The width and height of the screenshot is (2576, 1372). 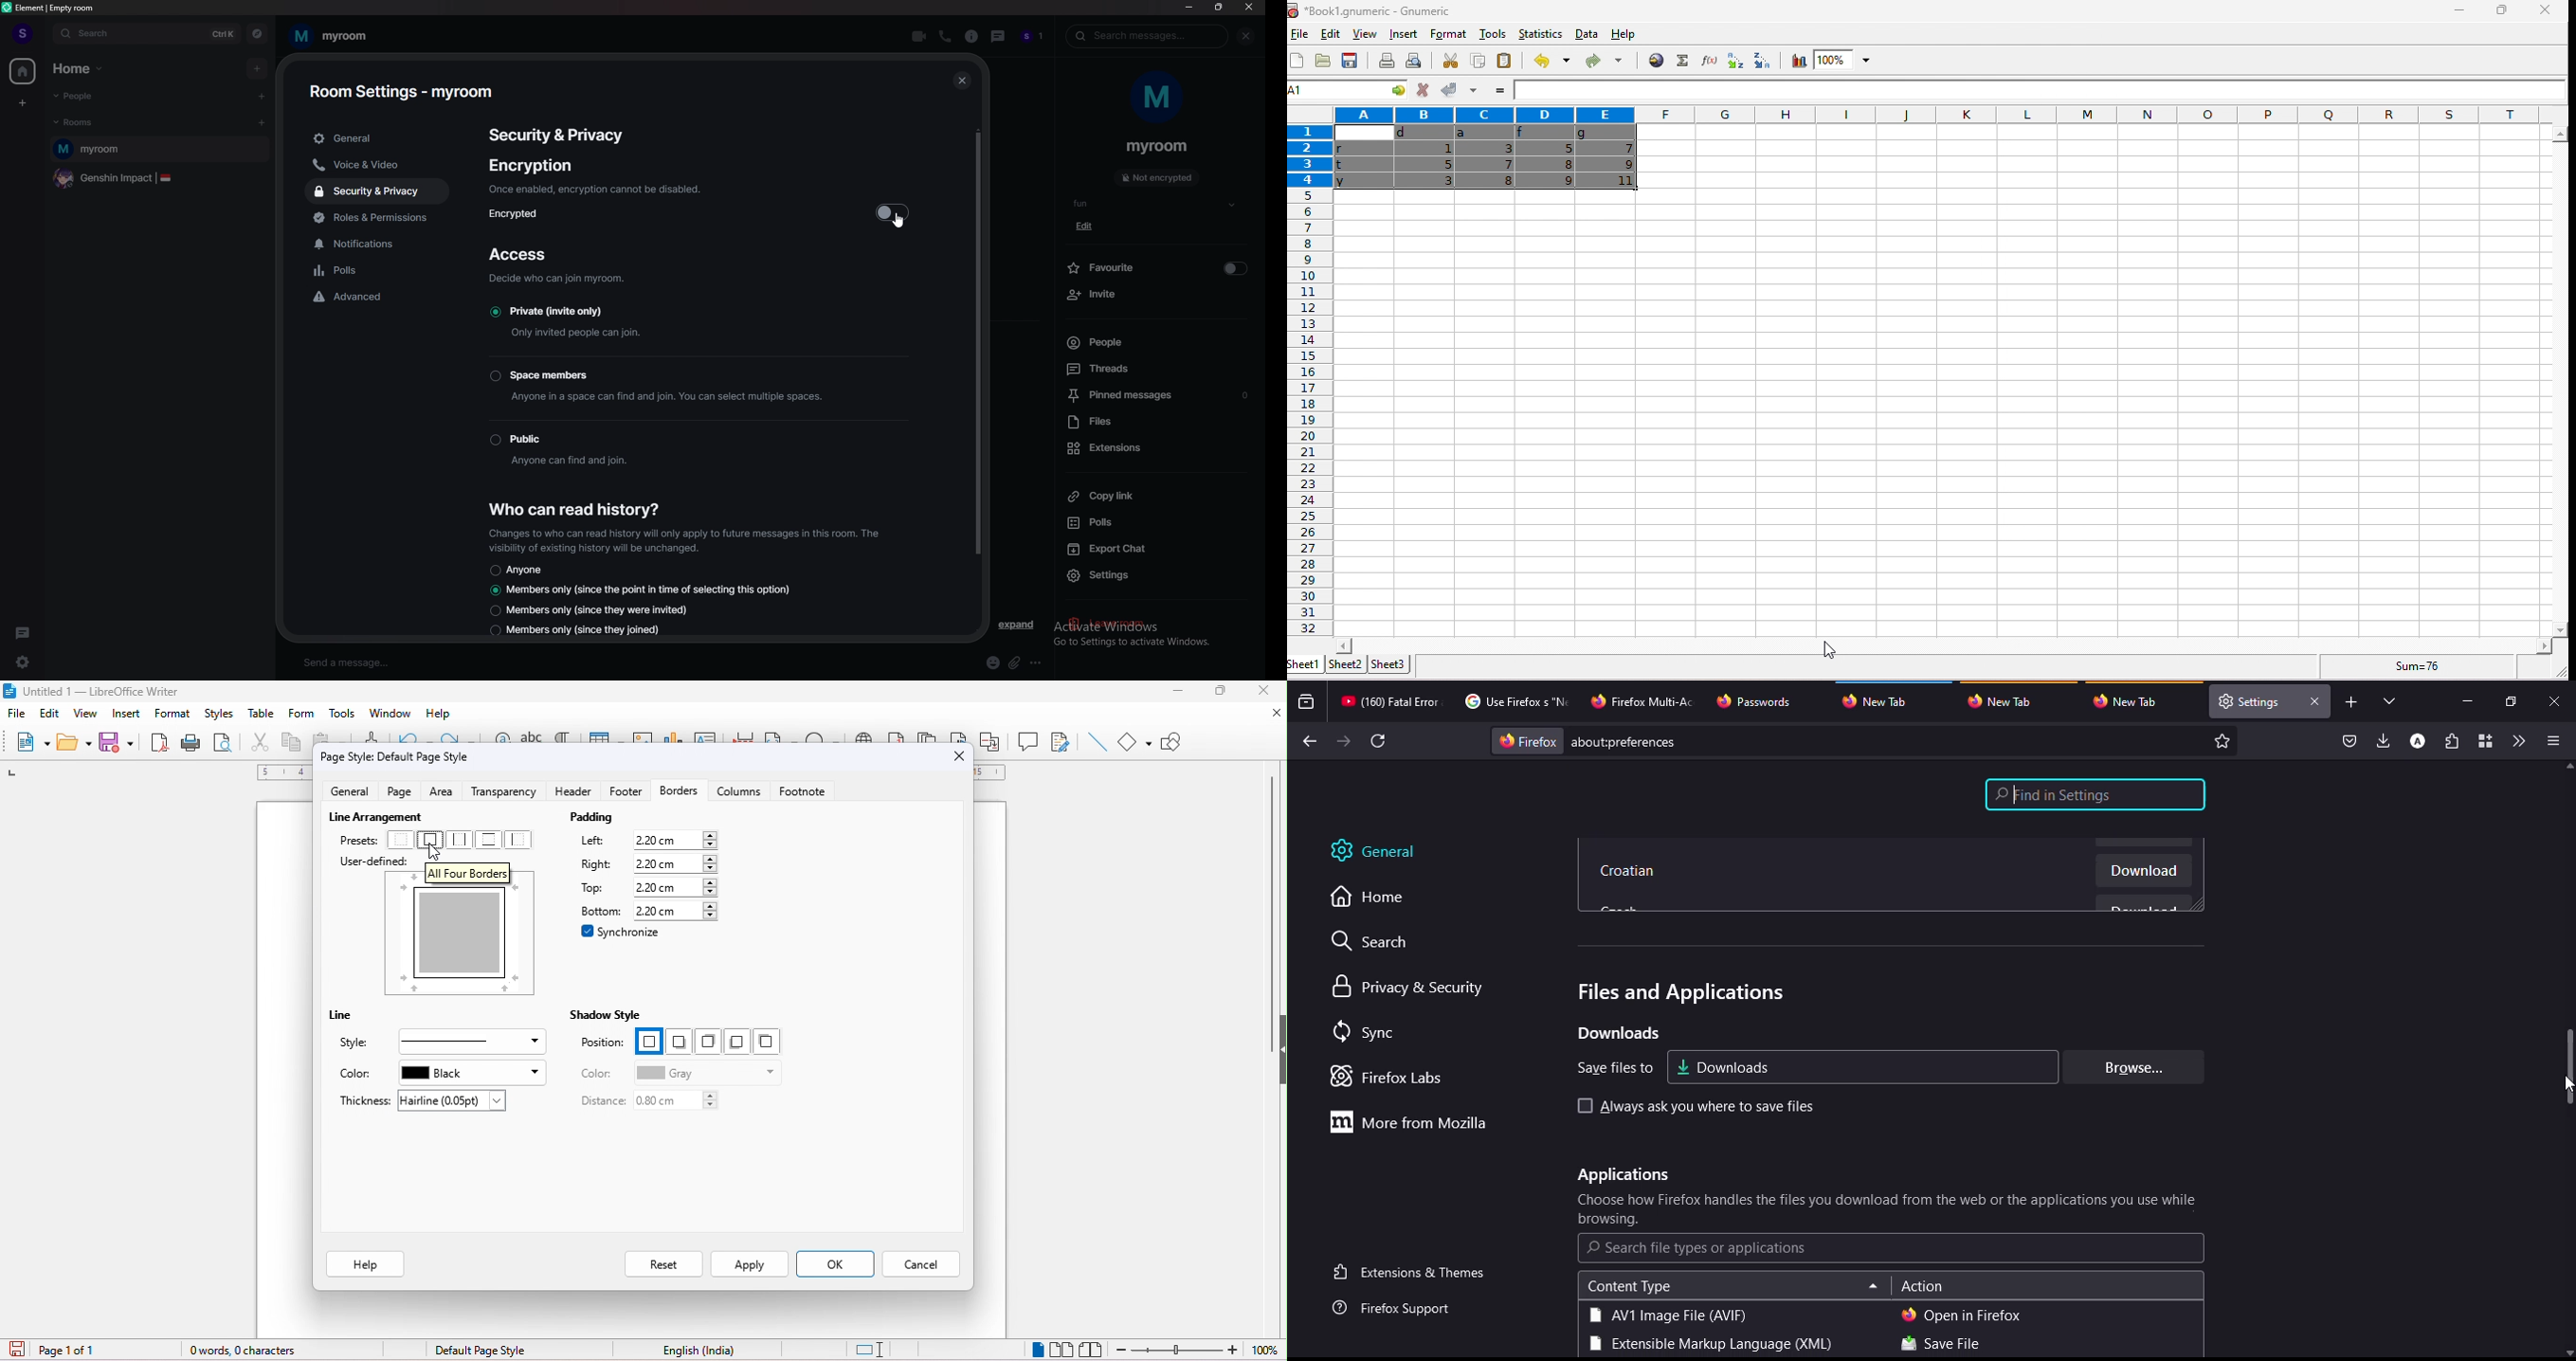 What do you see at coordinates (1179, 741) in the screenshot?
I see `show draw functions` at bounding box center [1179, 741].